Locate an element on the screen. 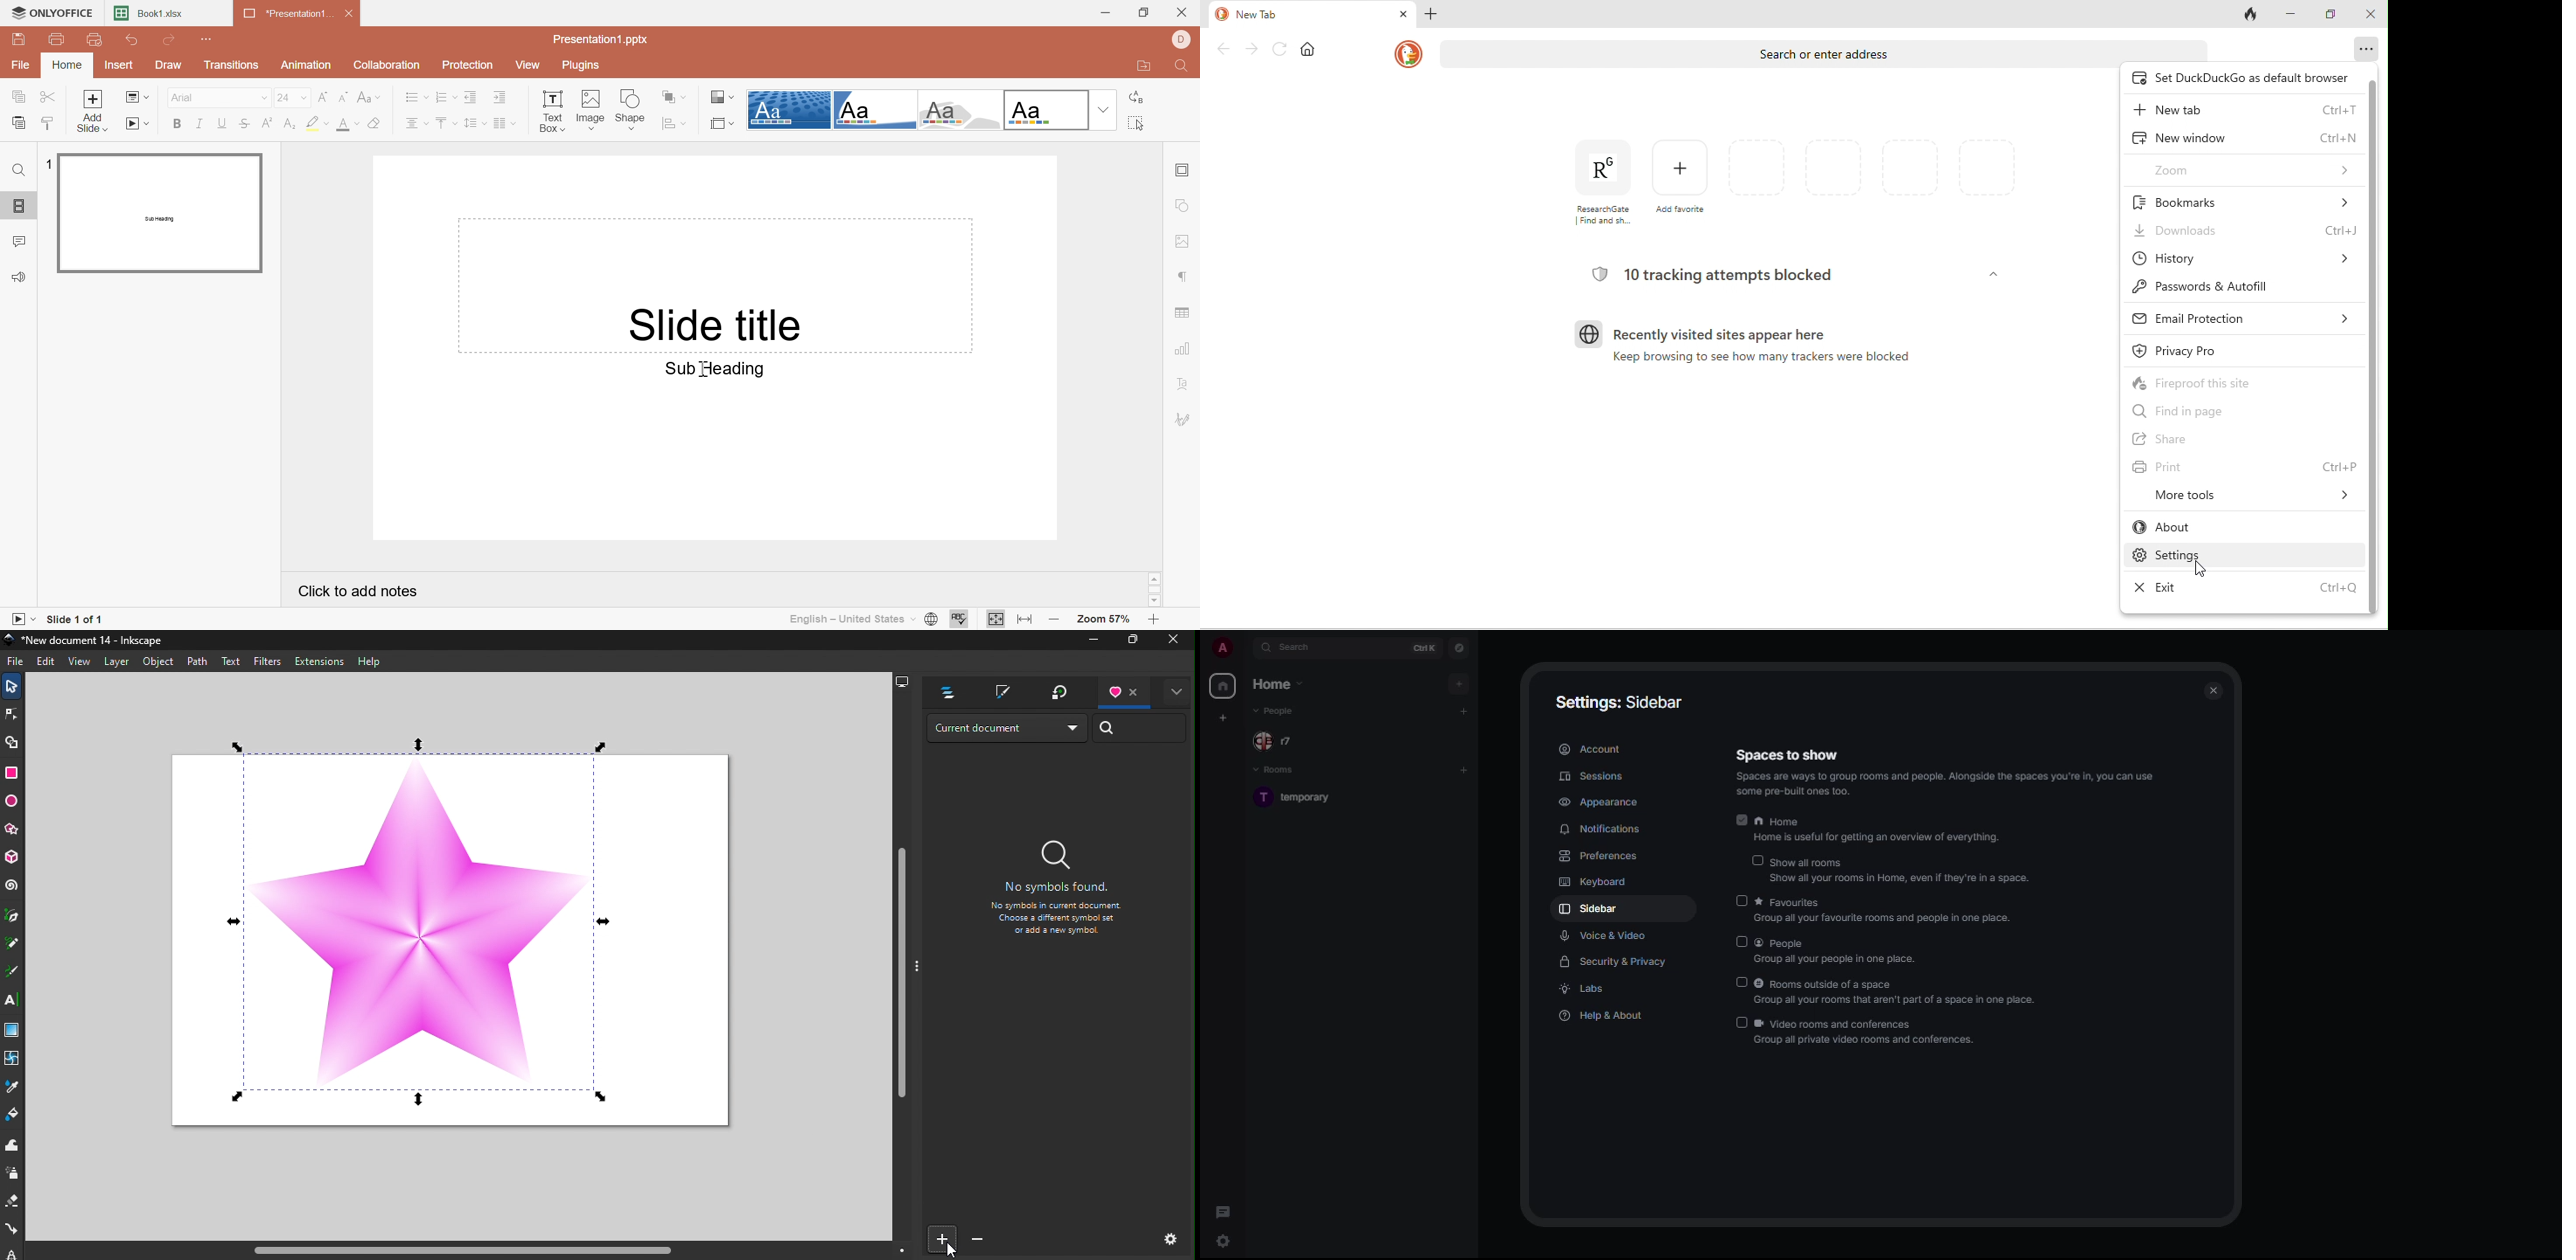 This screenshot has height=1260, width=2576. Paste is located at coordinates (22, 122).